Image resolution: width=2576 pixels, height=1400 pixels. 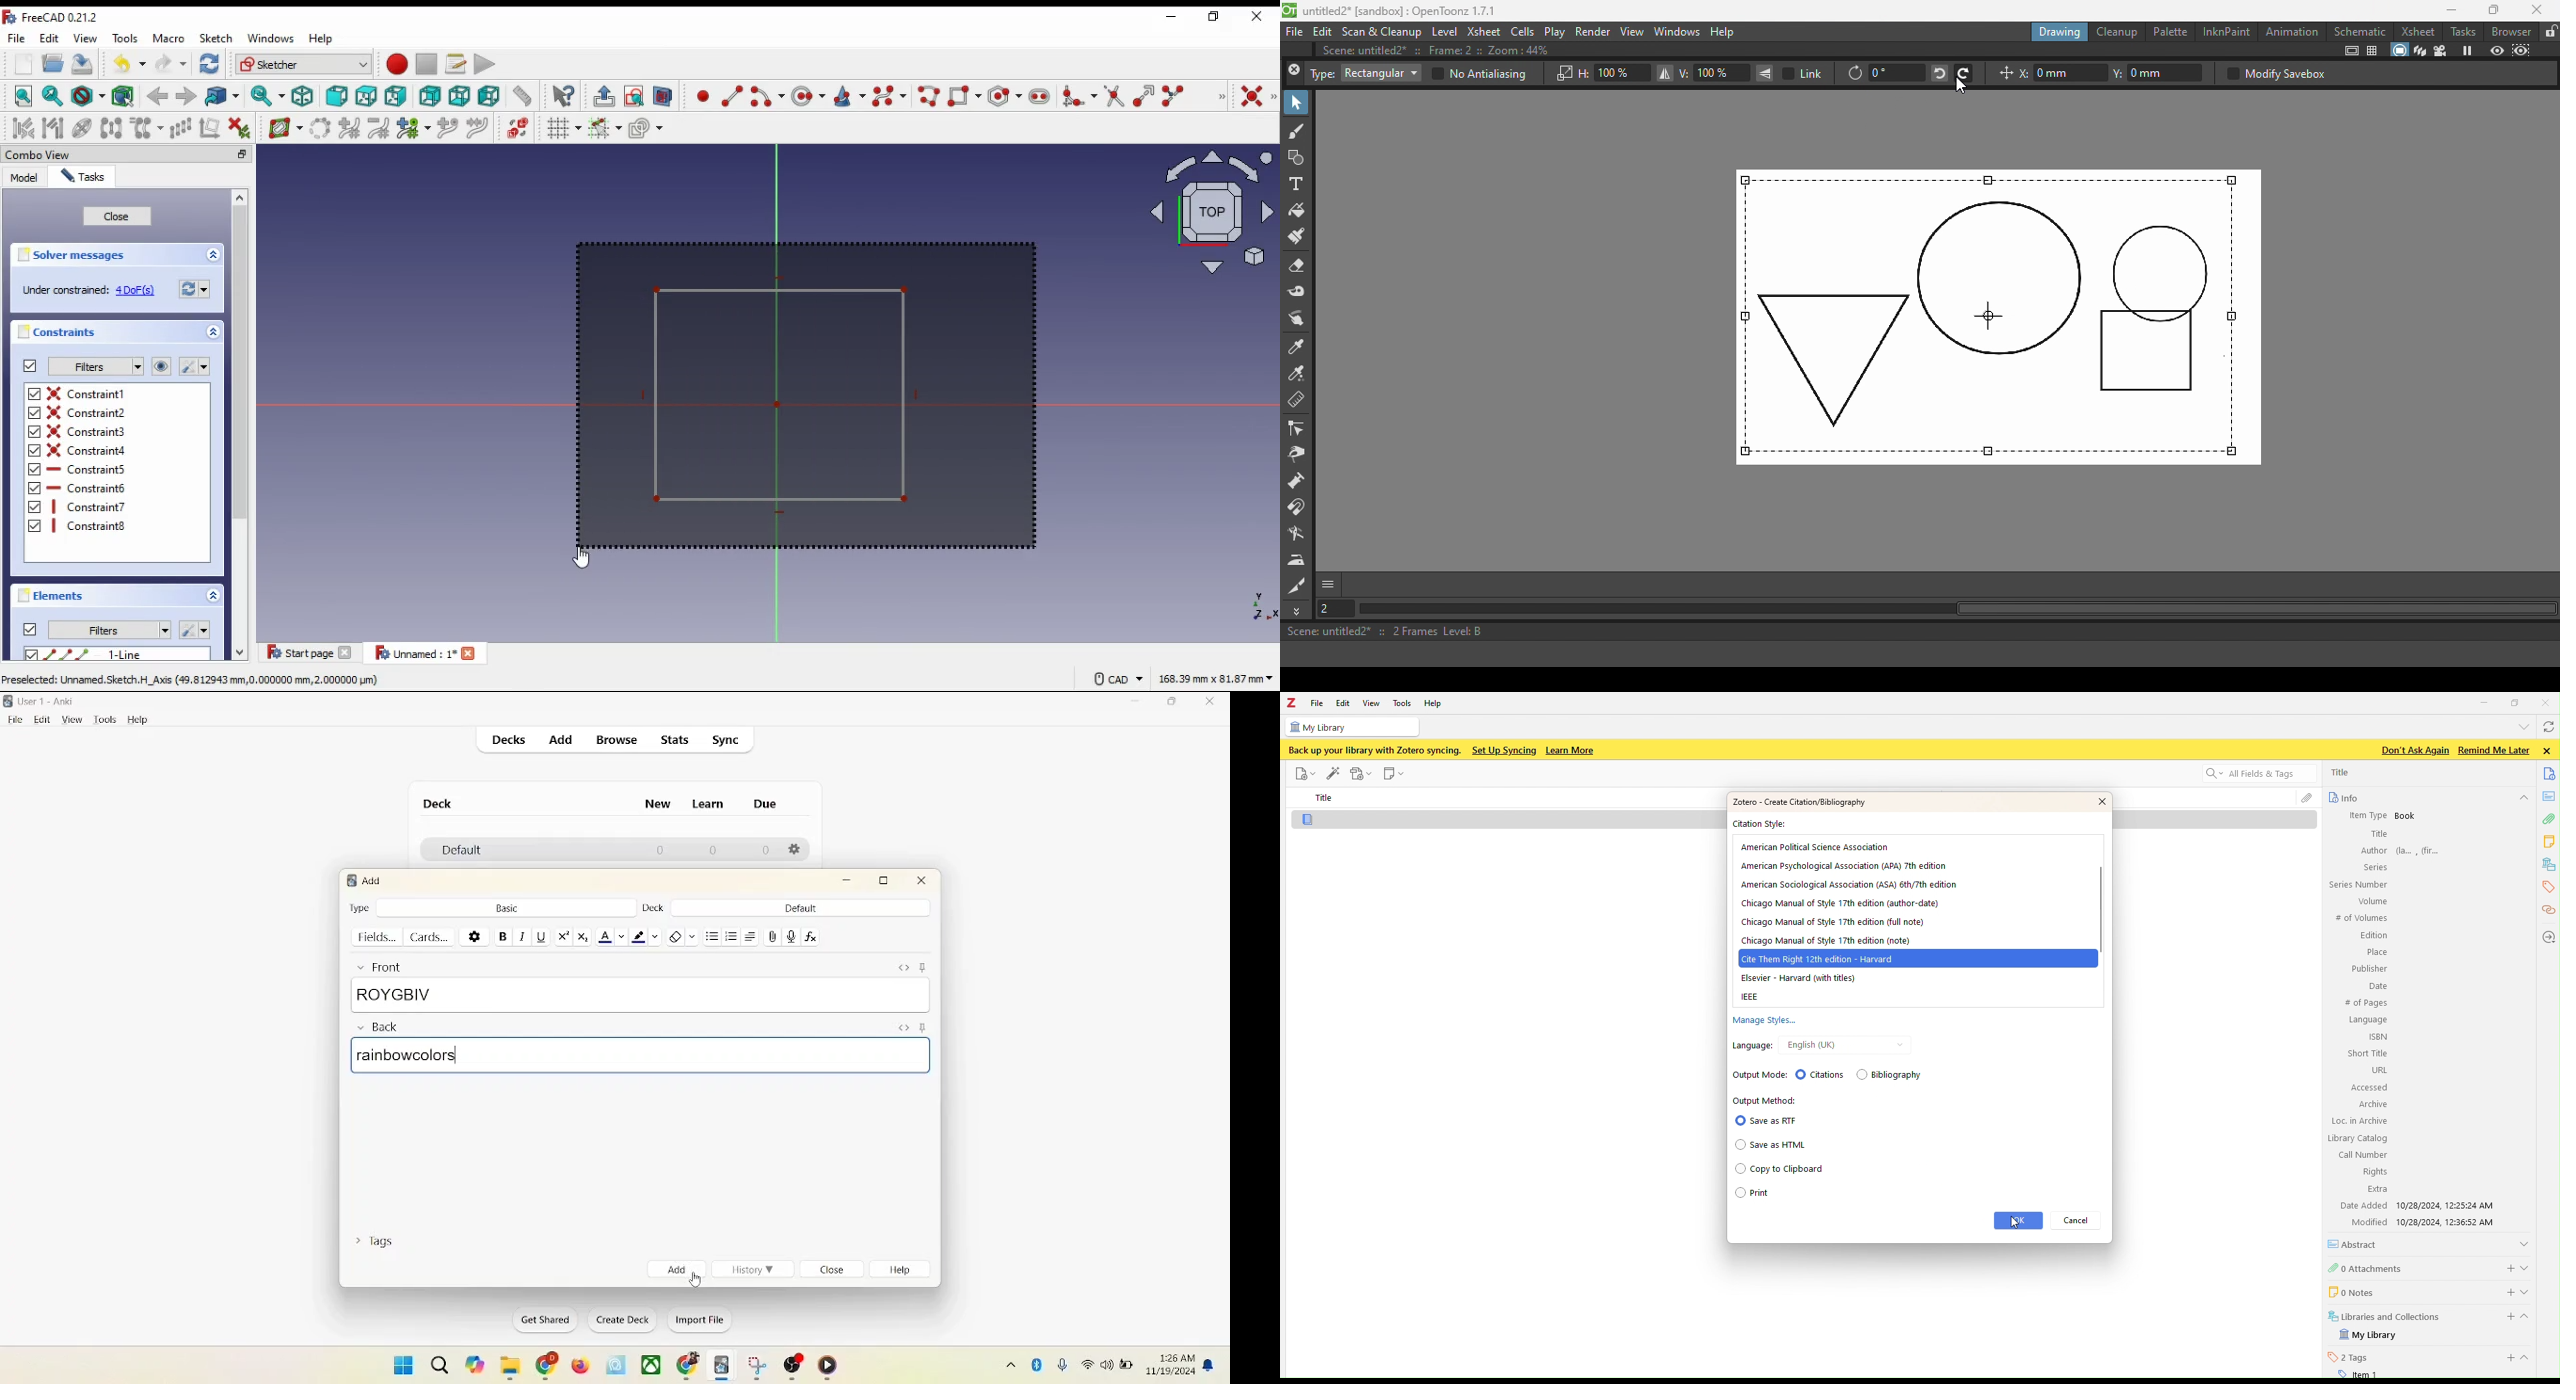 What do you see at coordinates (1524, 31) in the screenshot?
I see `Cells` at bounding box center [1524, 31].